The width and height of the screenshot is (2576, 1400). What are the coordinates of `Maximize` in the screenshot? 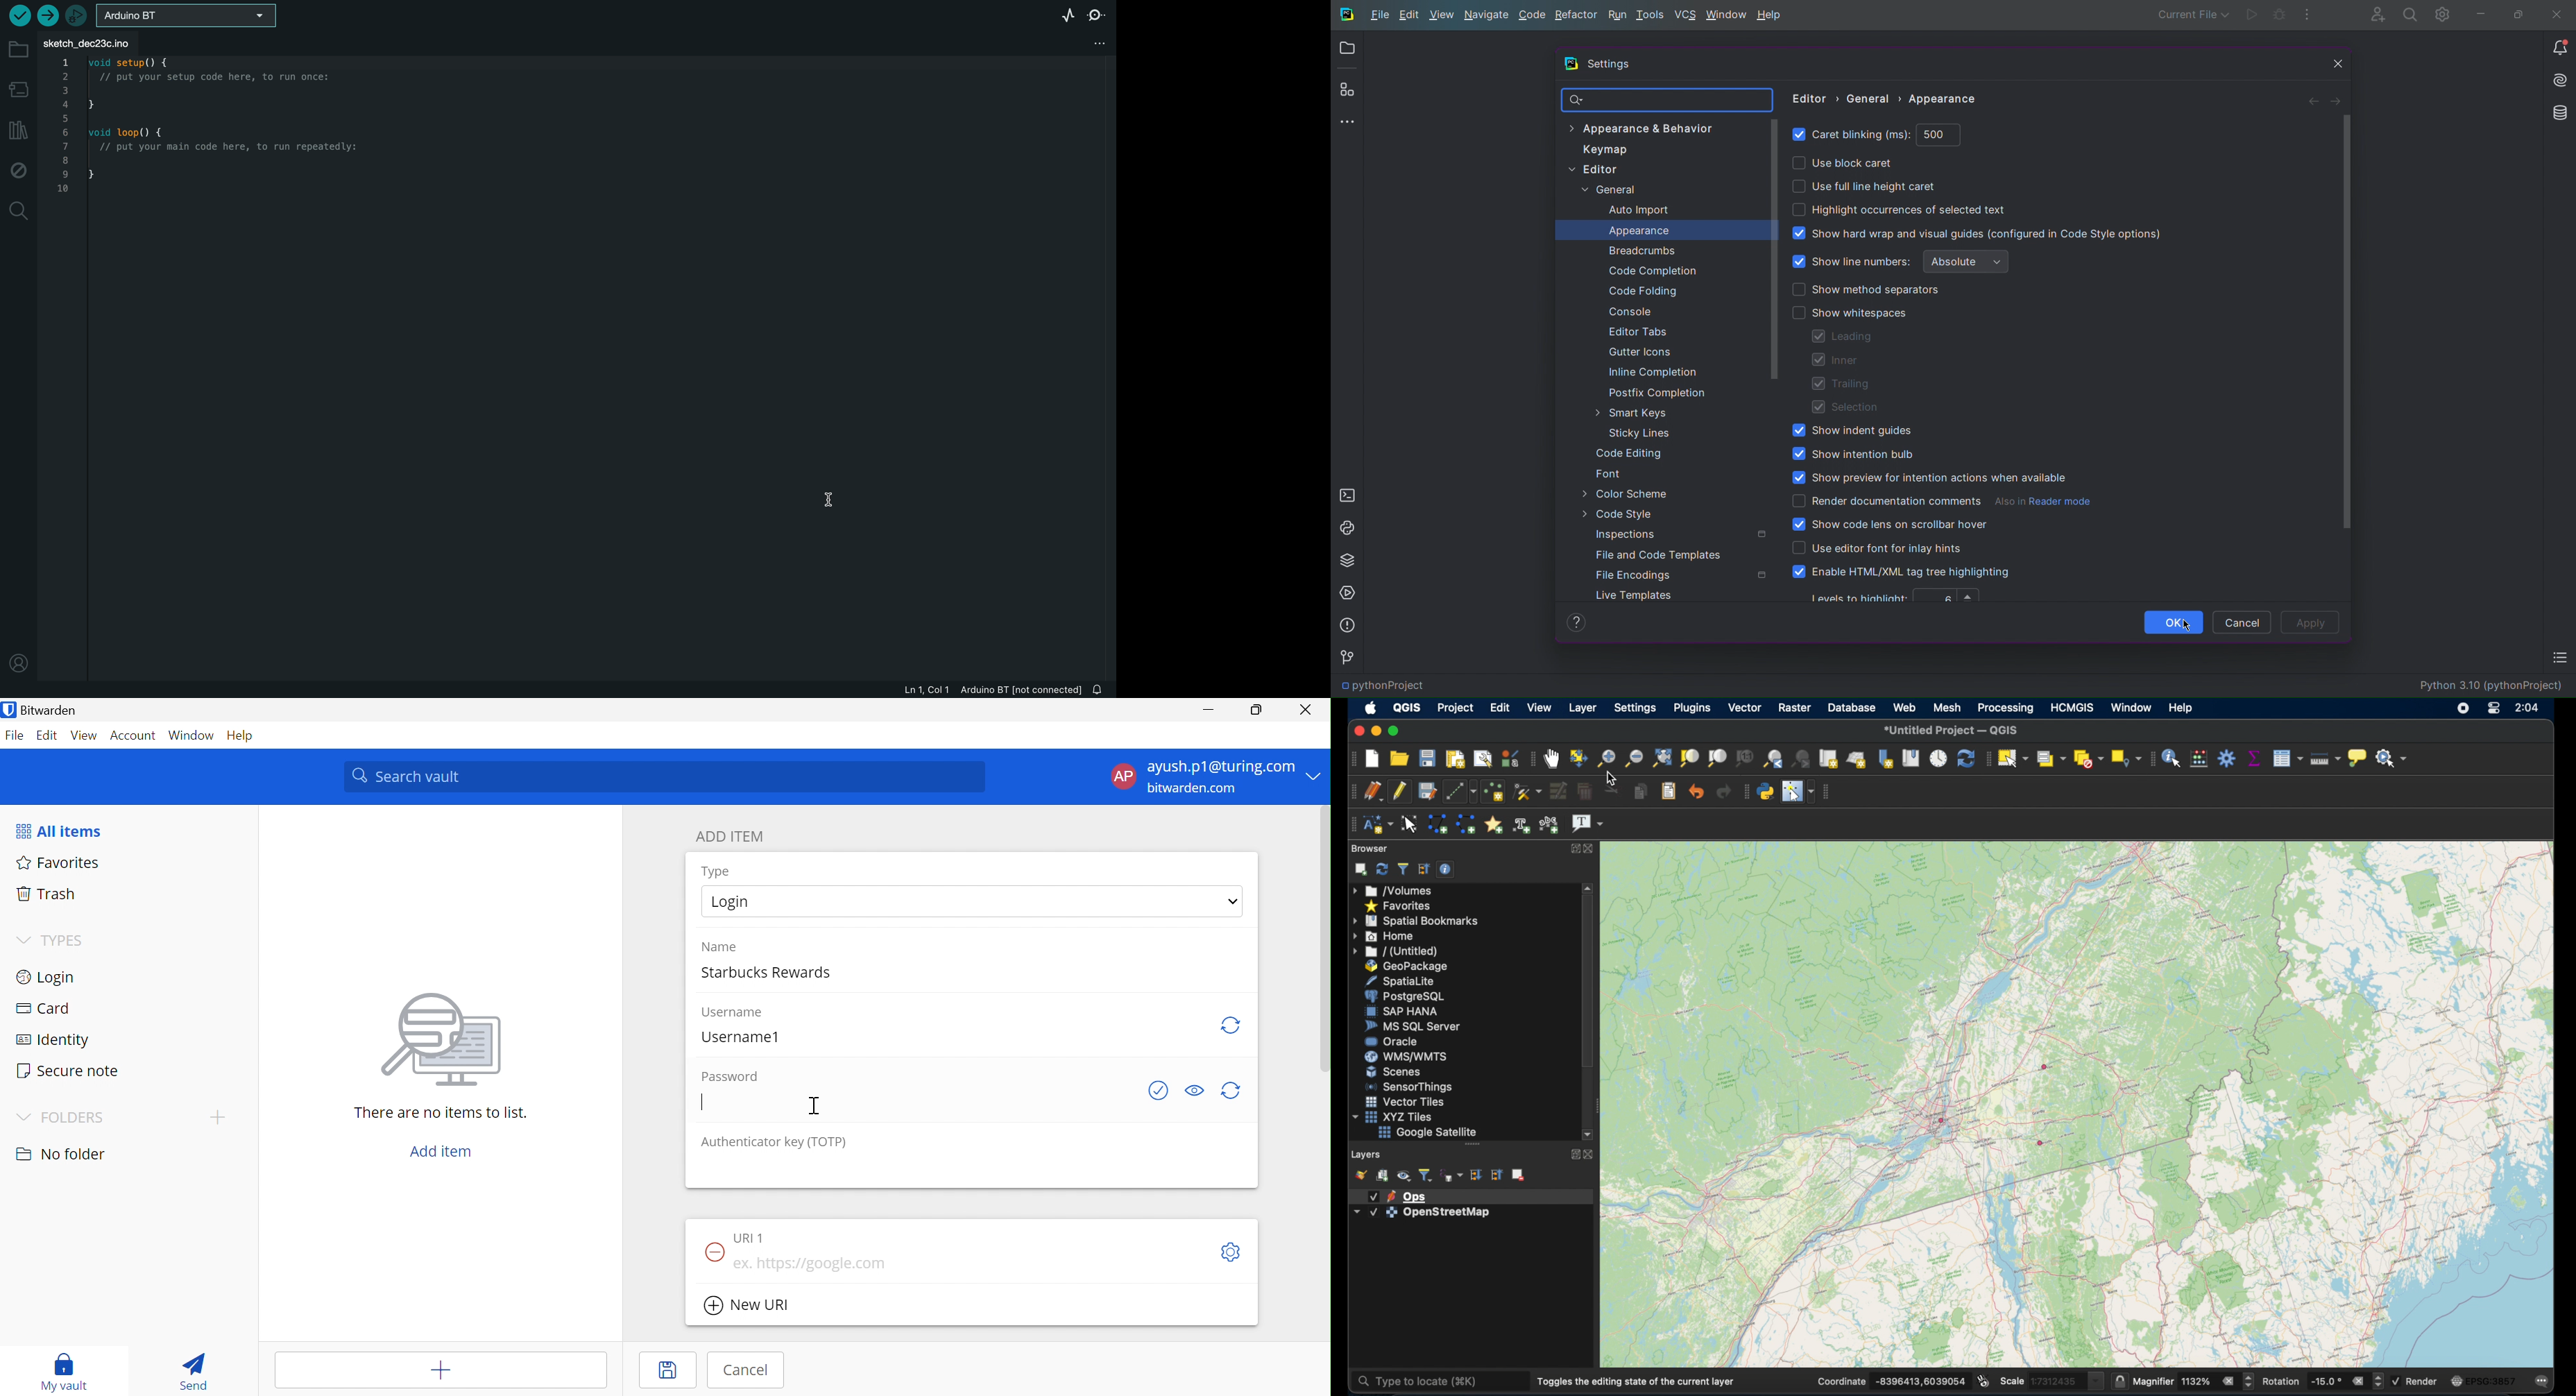 It's located at (2516, 14).